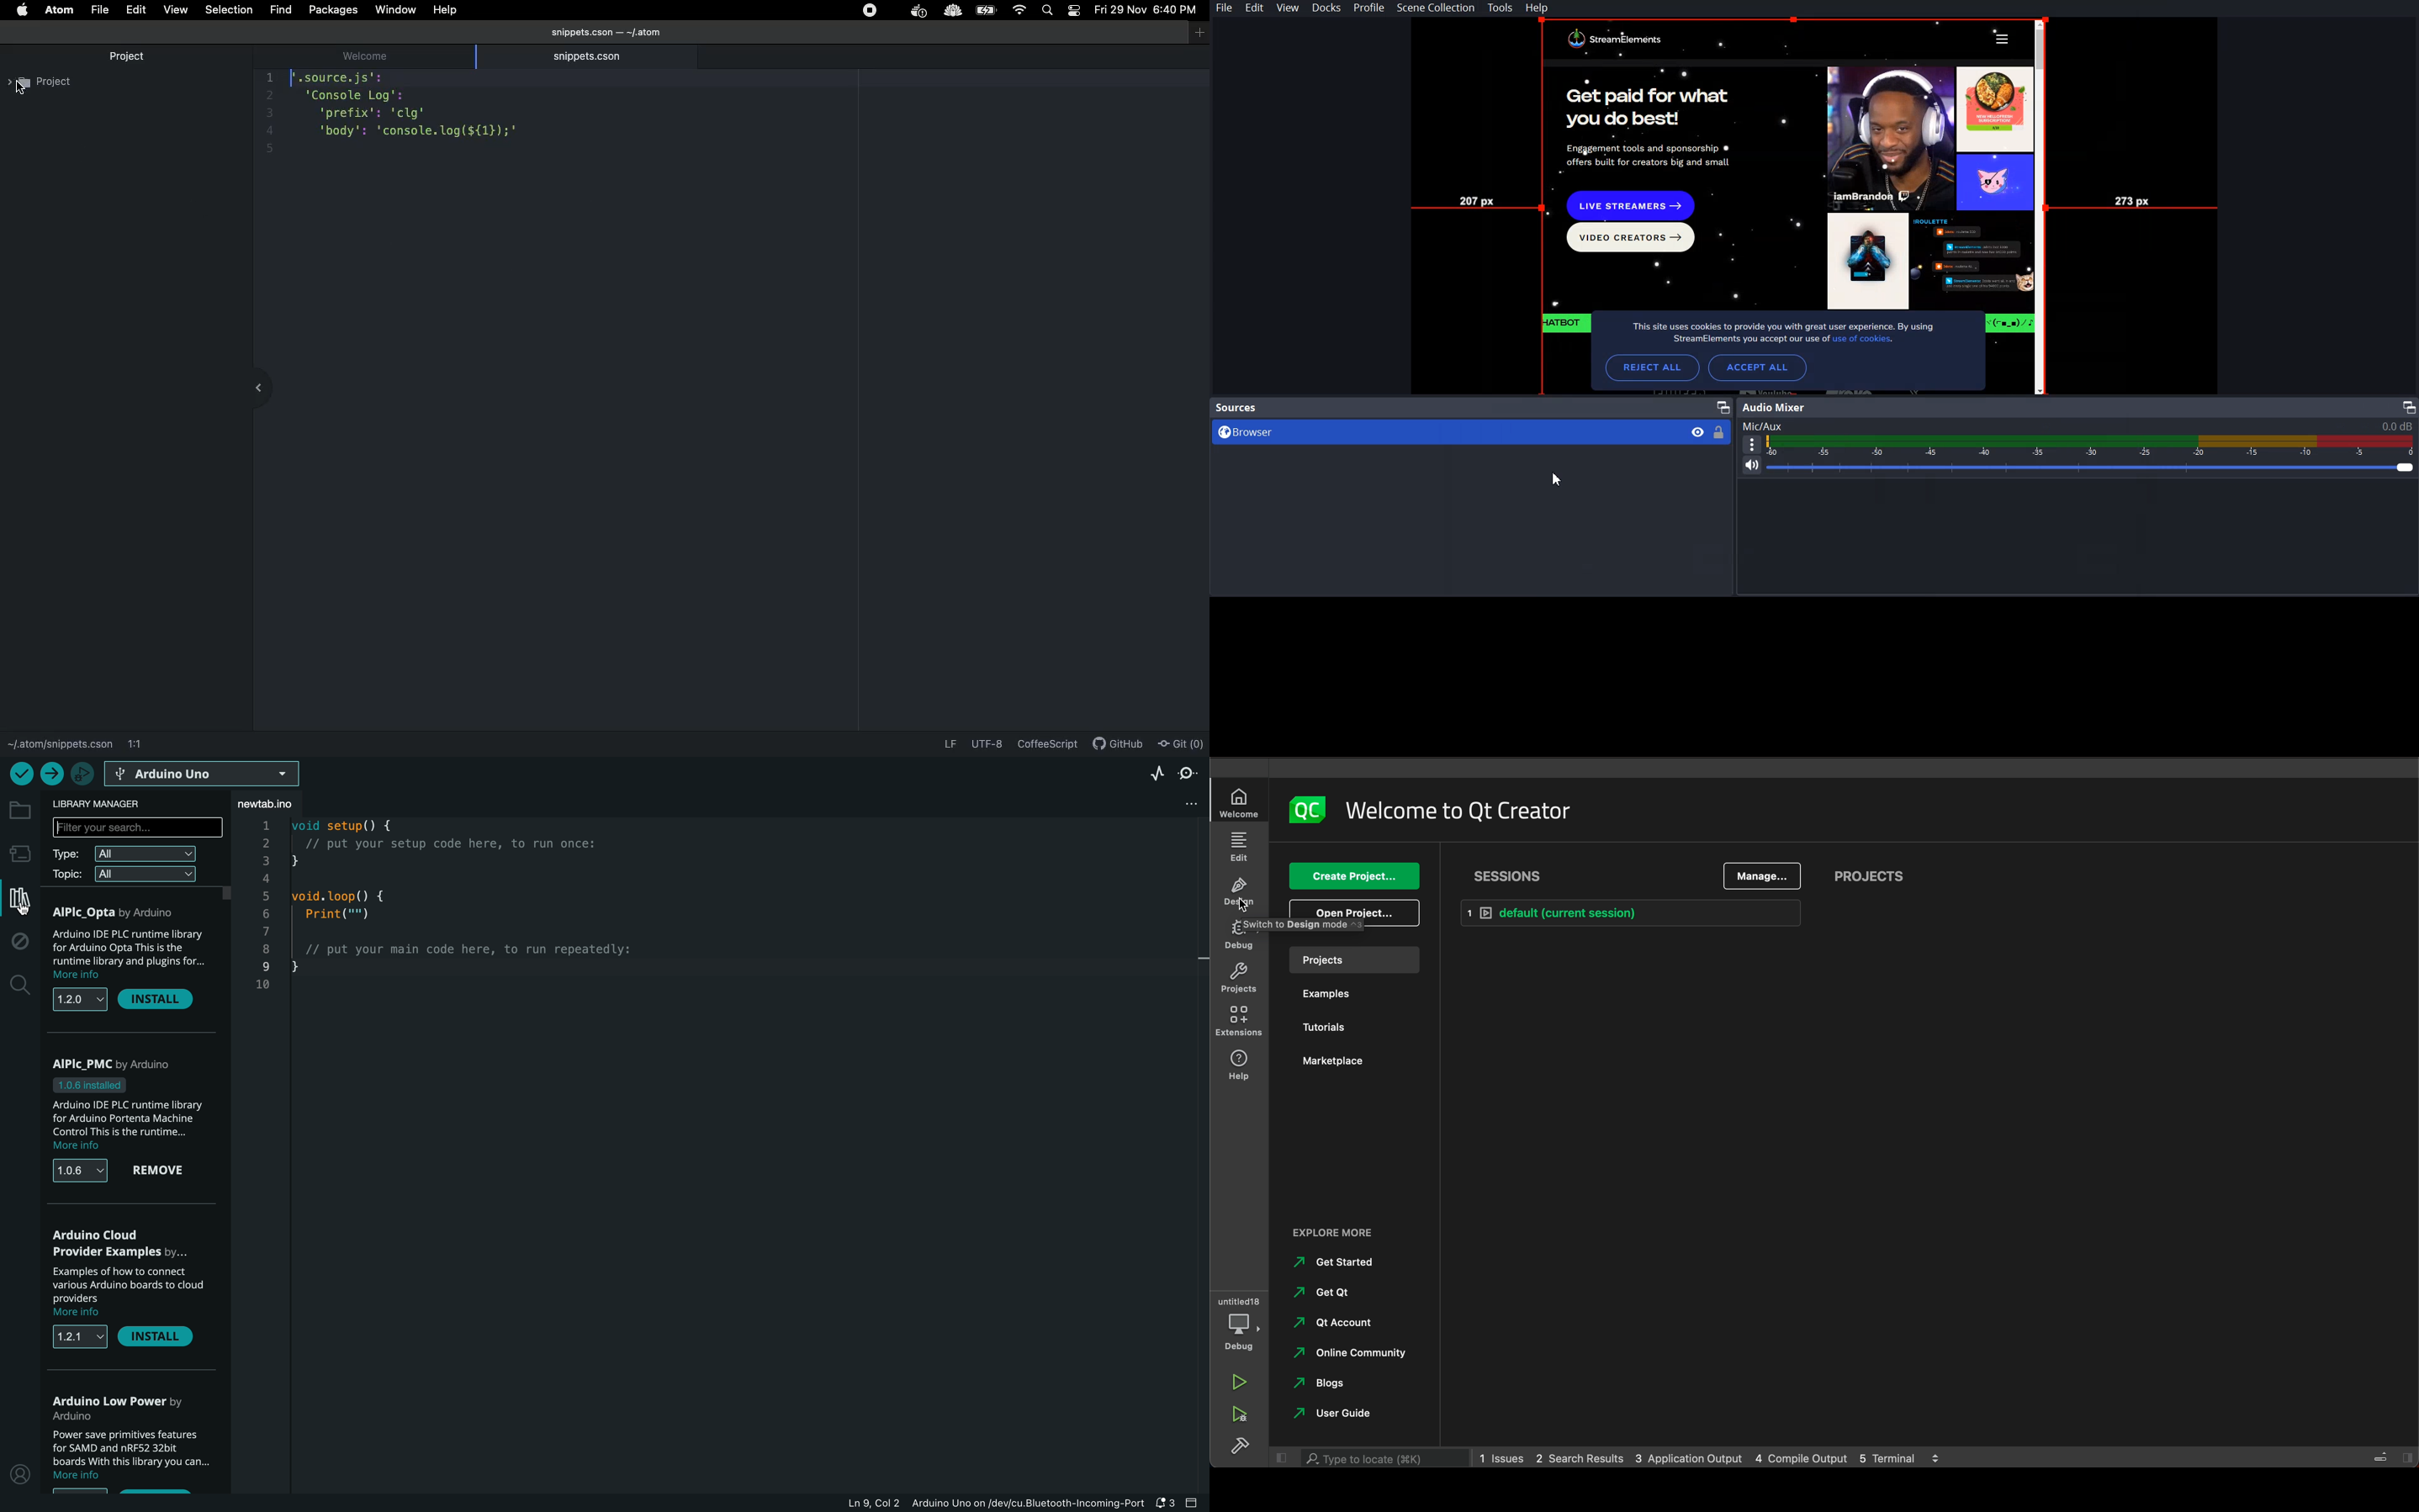  I want to click on untitled, so click(1238, 1299).